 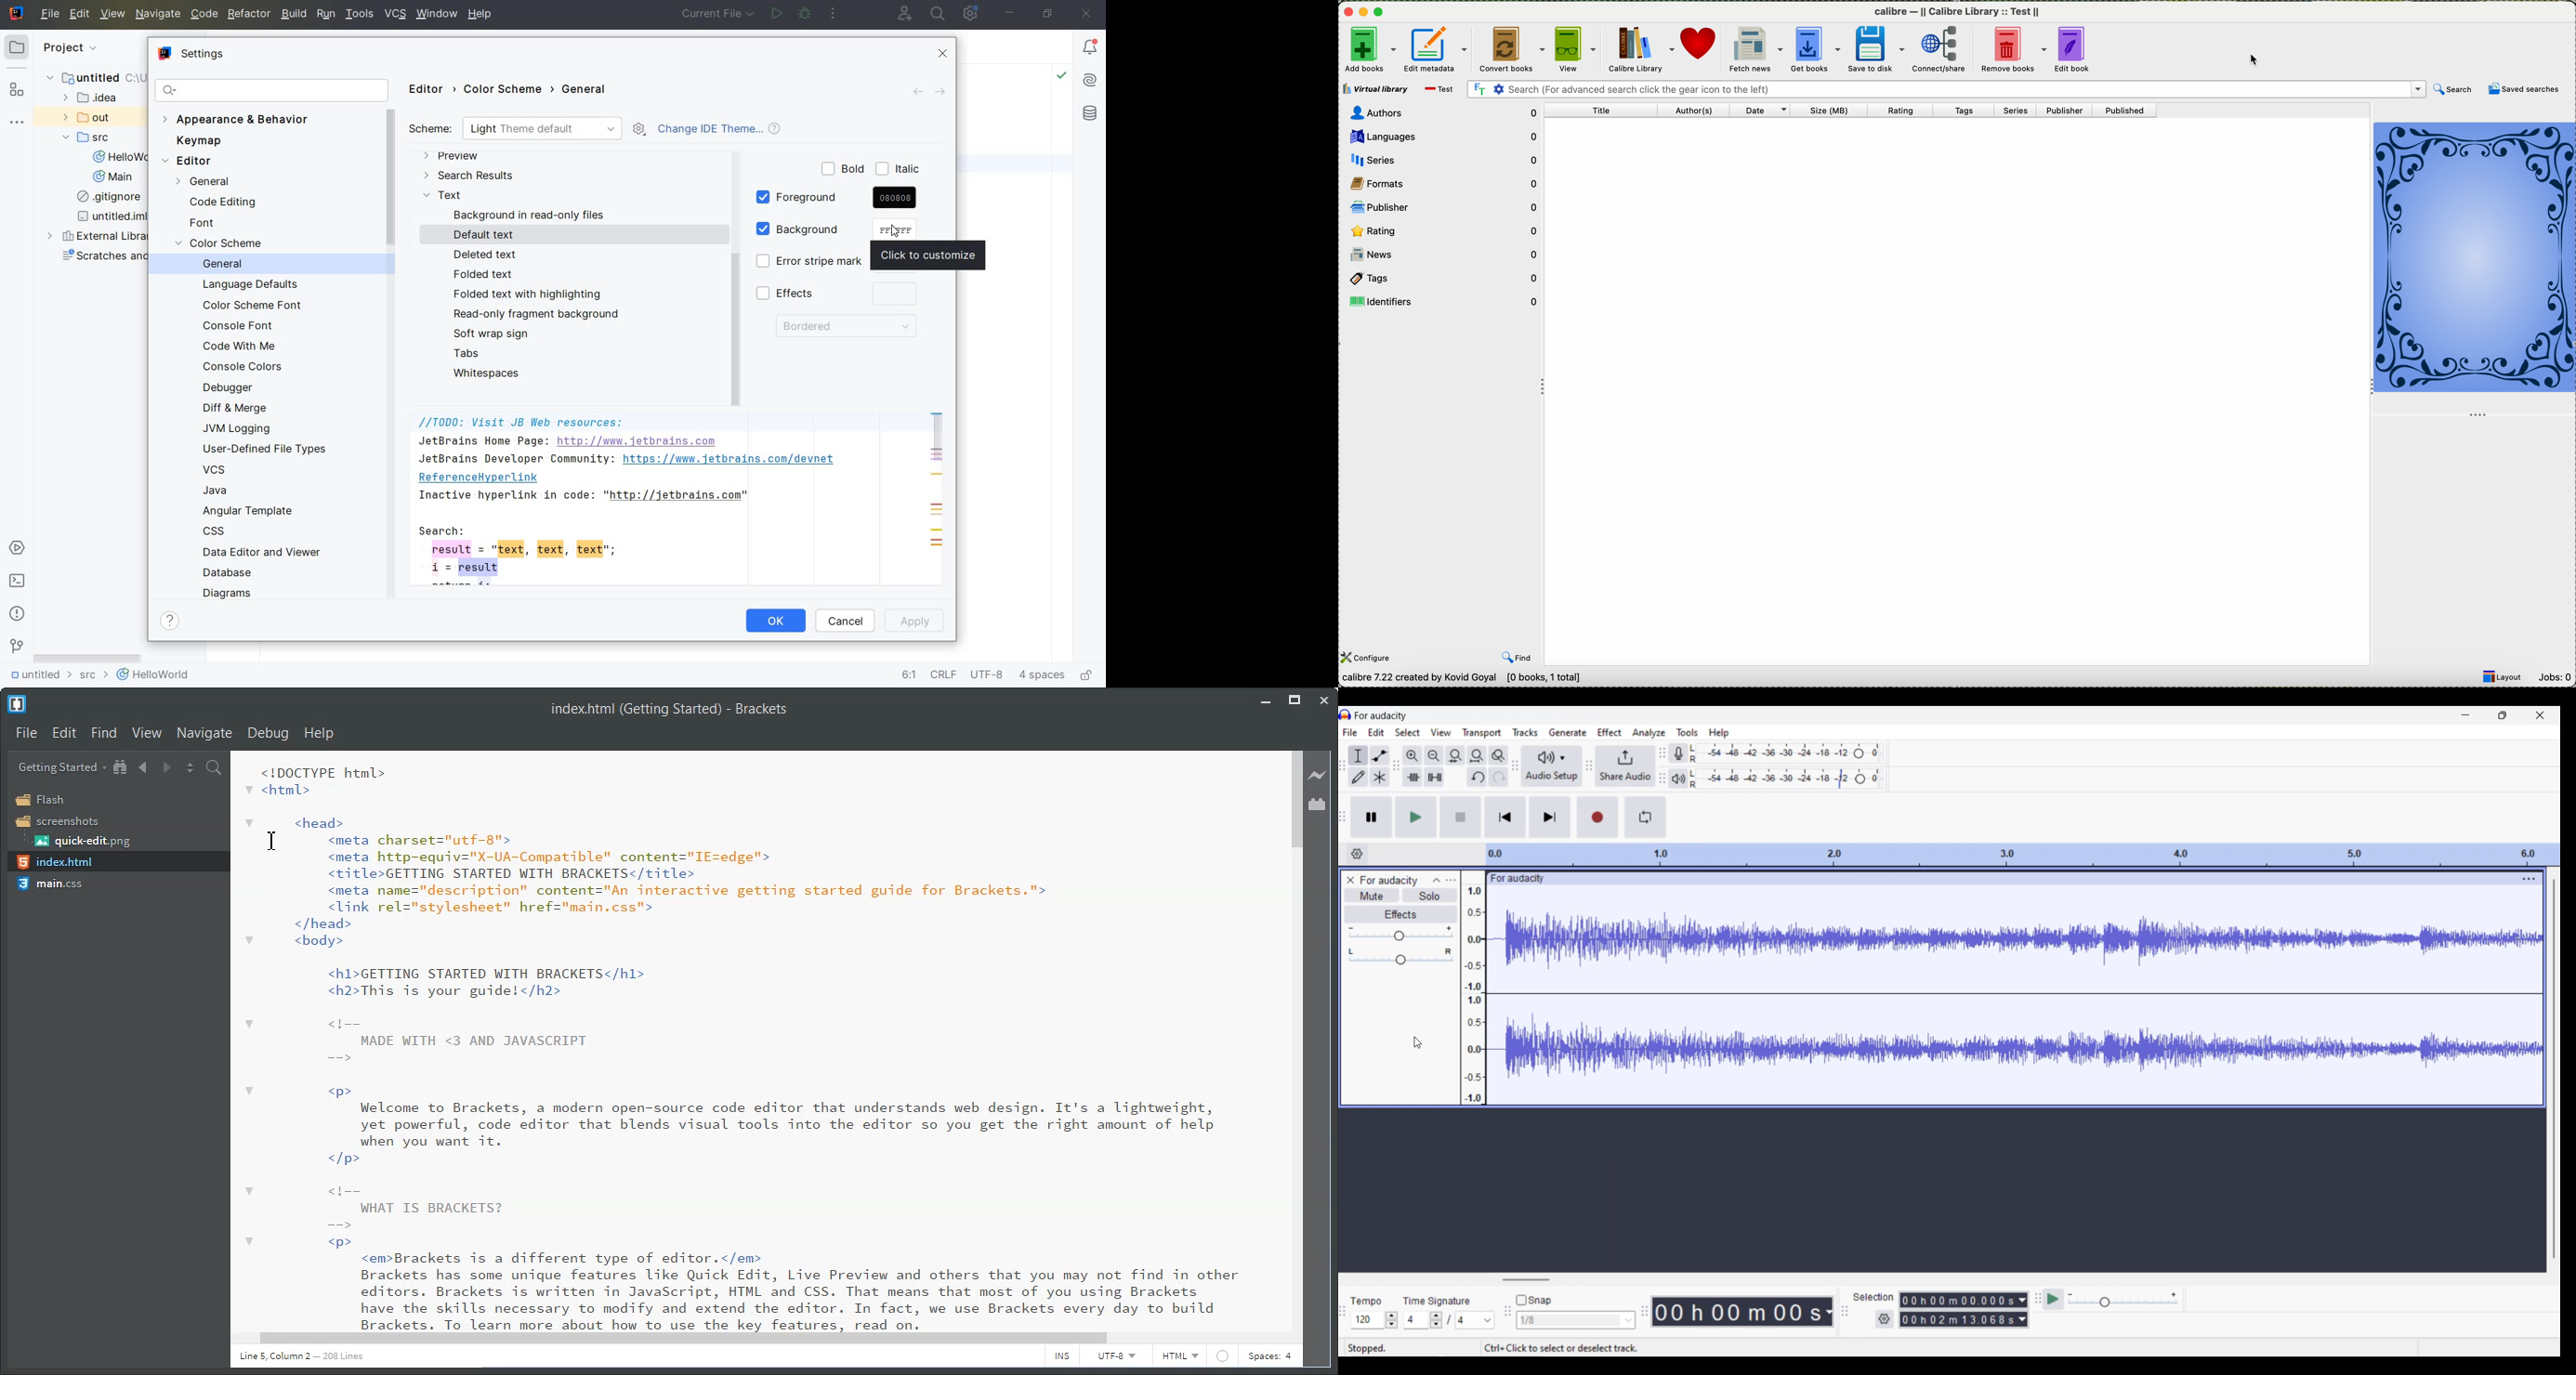 What do you see at coordinates (1477, 755) in the screenshot?
I see `Fit project to width` at bounding box center [1477, 755].